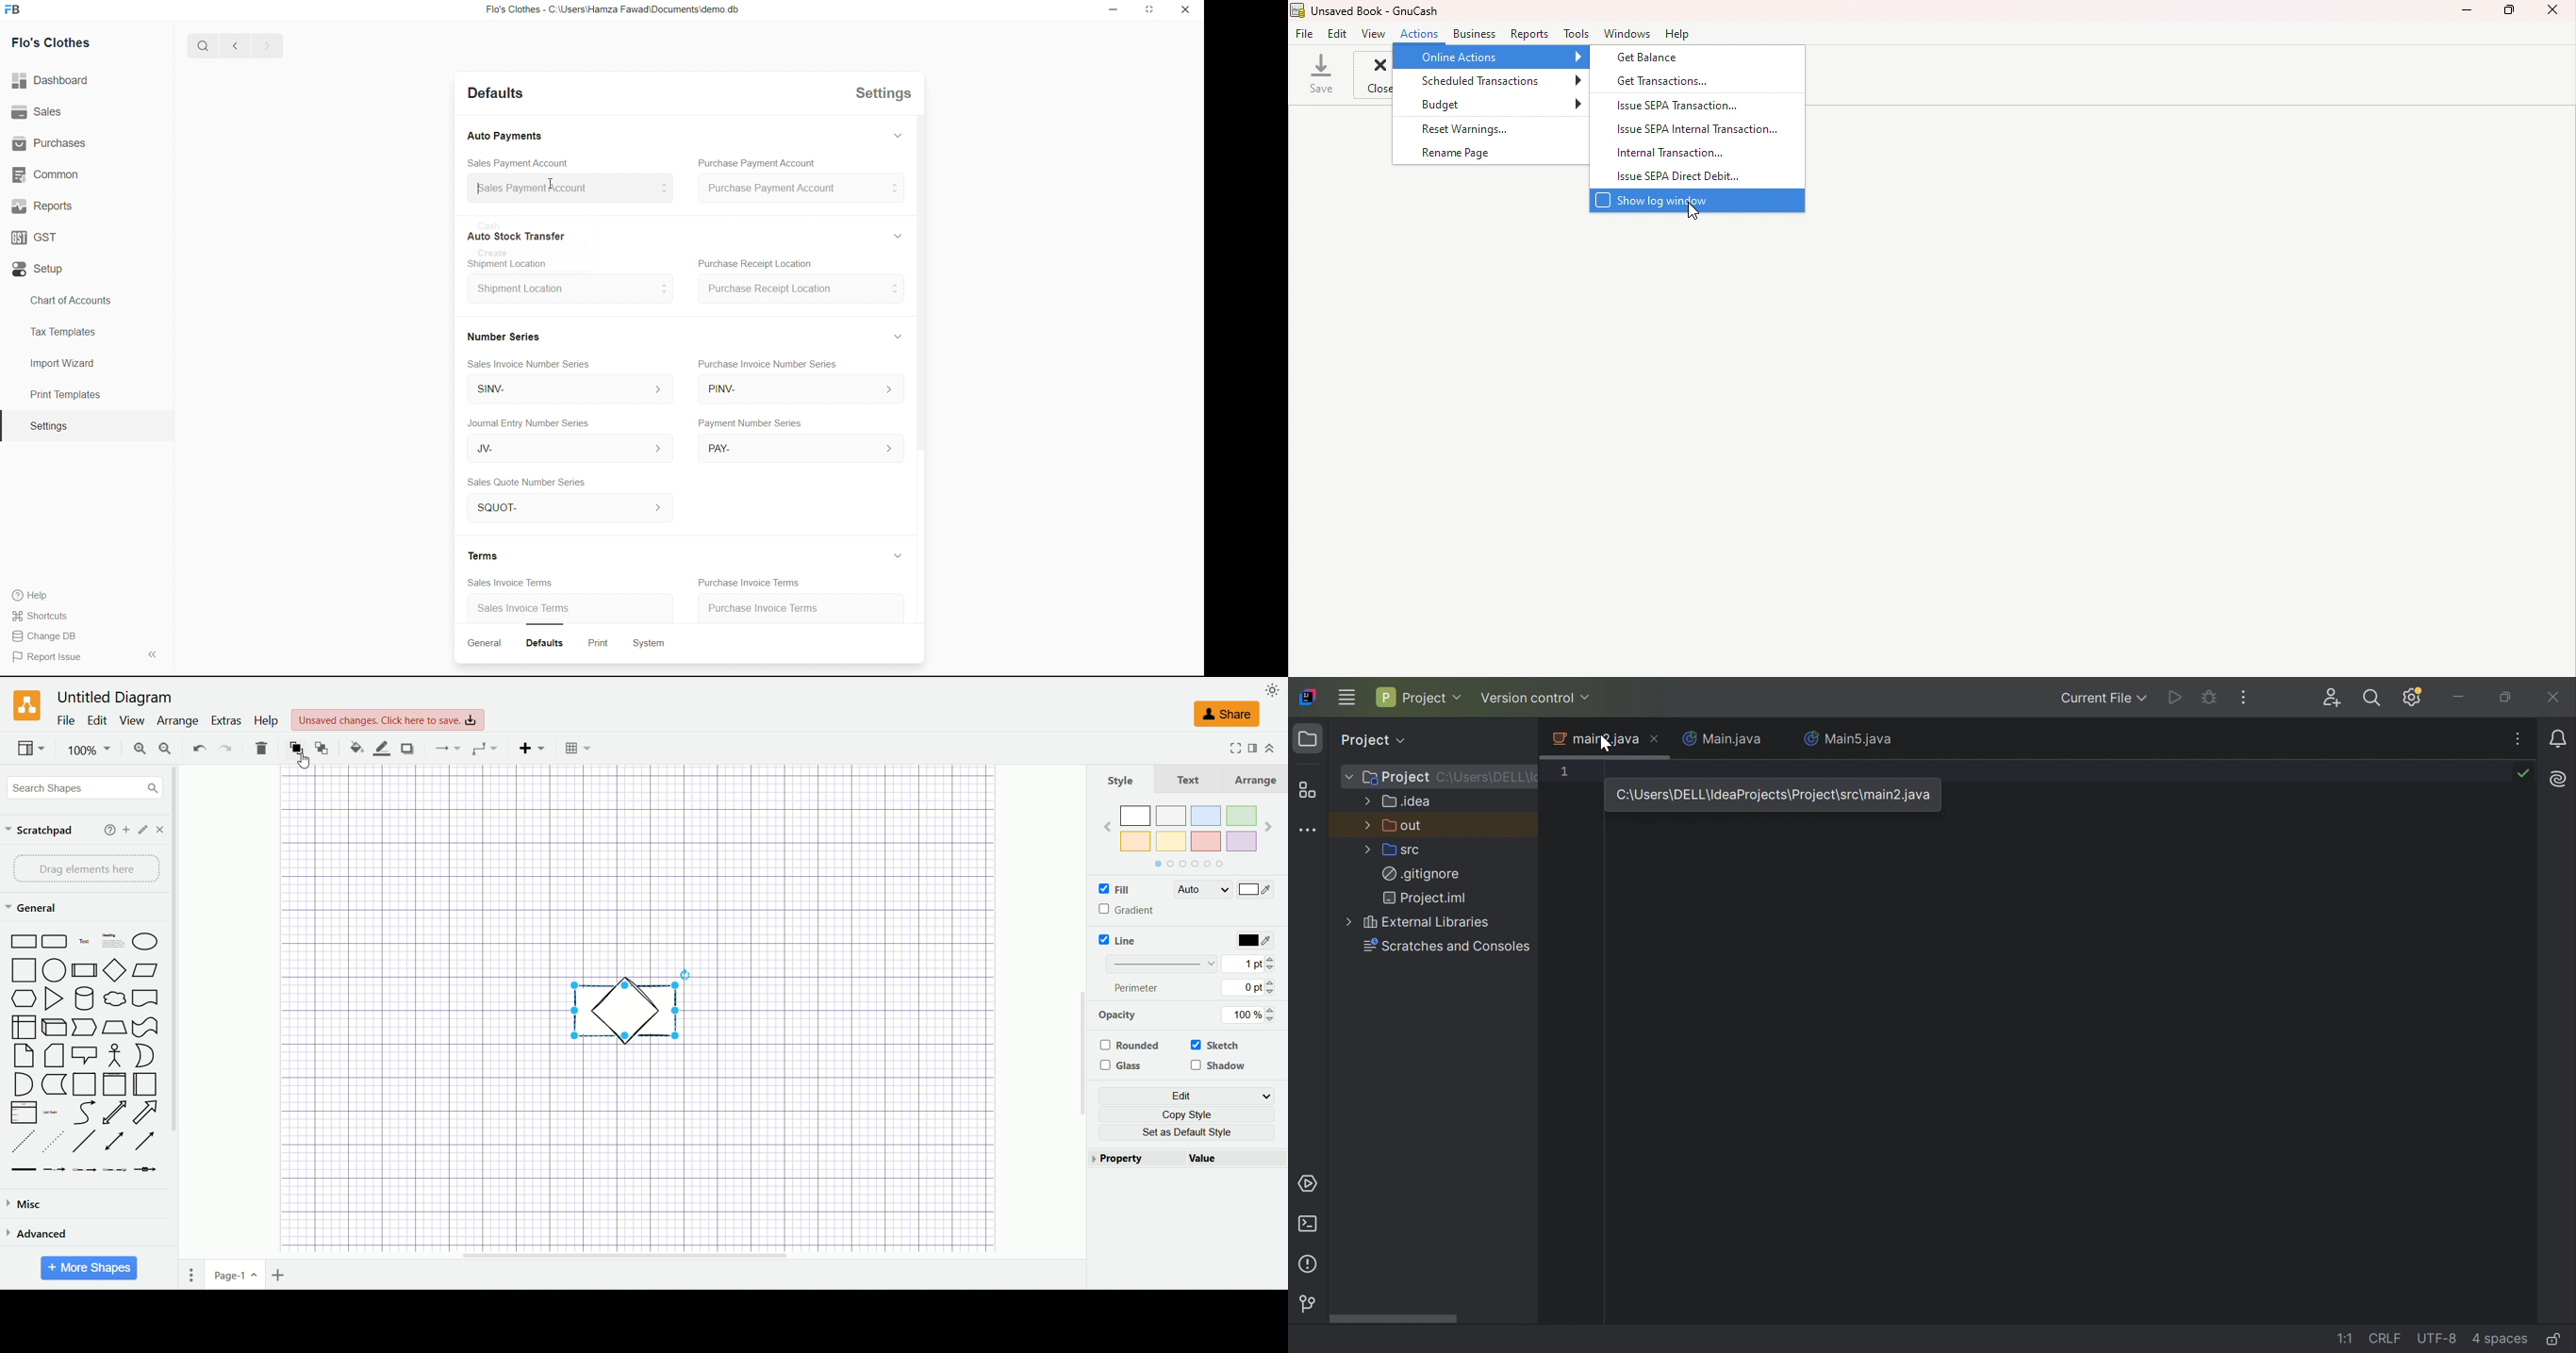 The image size is (2576, 1372). Describe the element at coordinates (1161, 966) in the screenshot. I see `line thickness` at that location.